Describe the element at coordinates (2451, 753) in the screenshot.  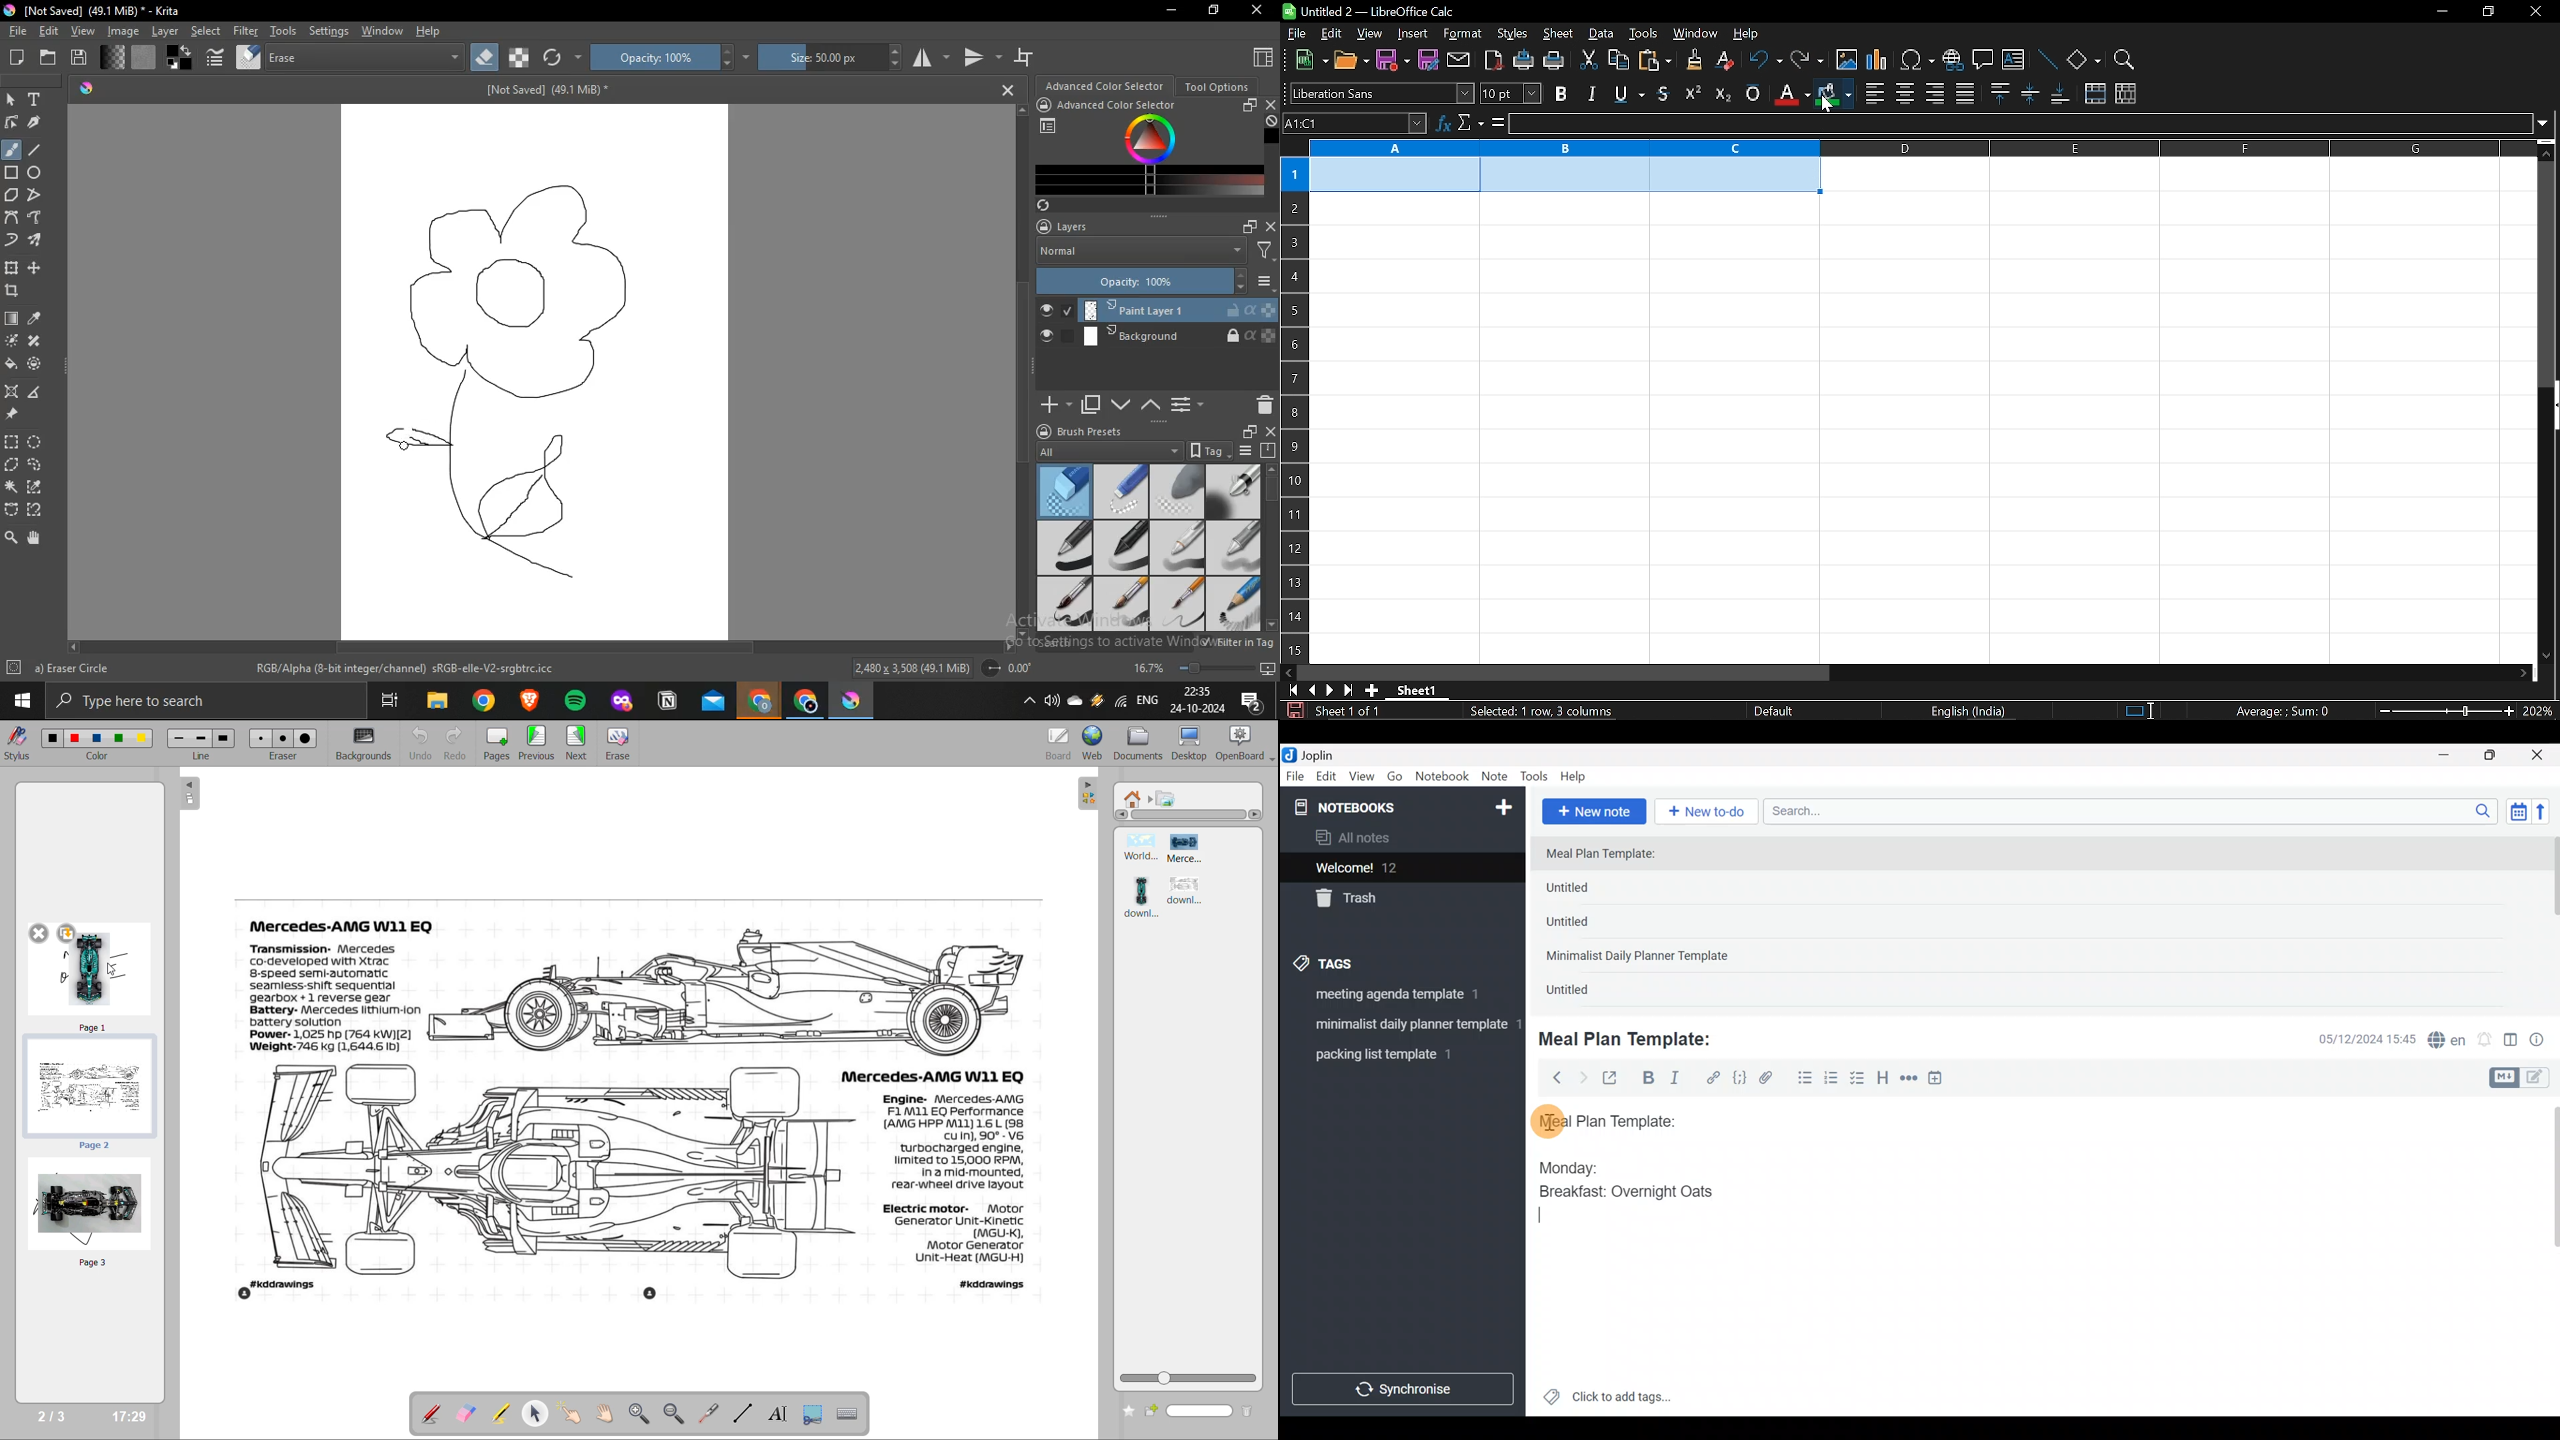
I see `Minimize` at that location.